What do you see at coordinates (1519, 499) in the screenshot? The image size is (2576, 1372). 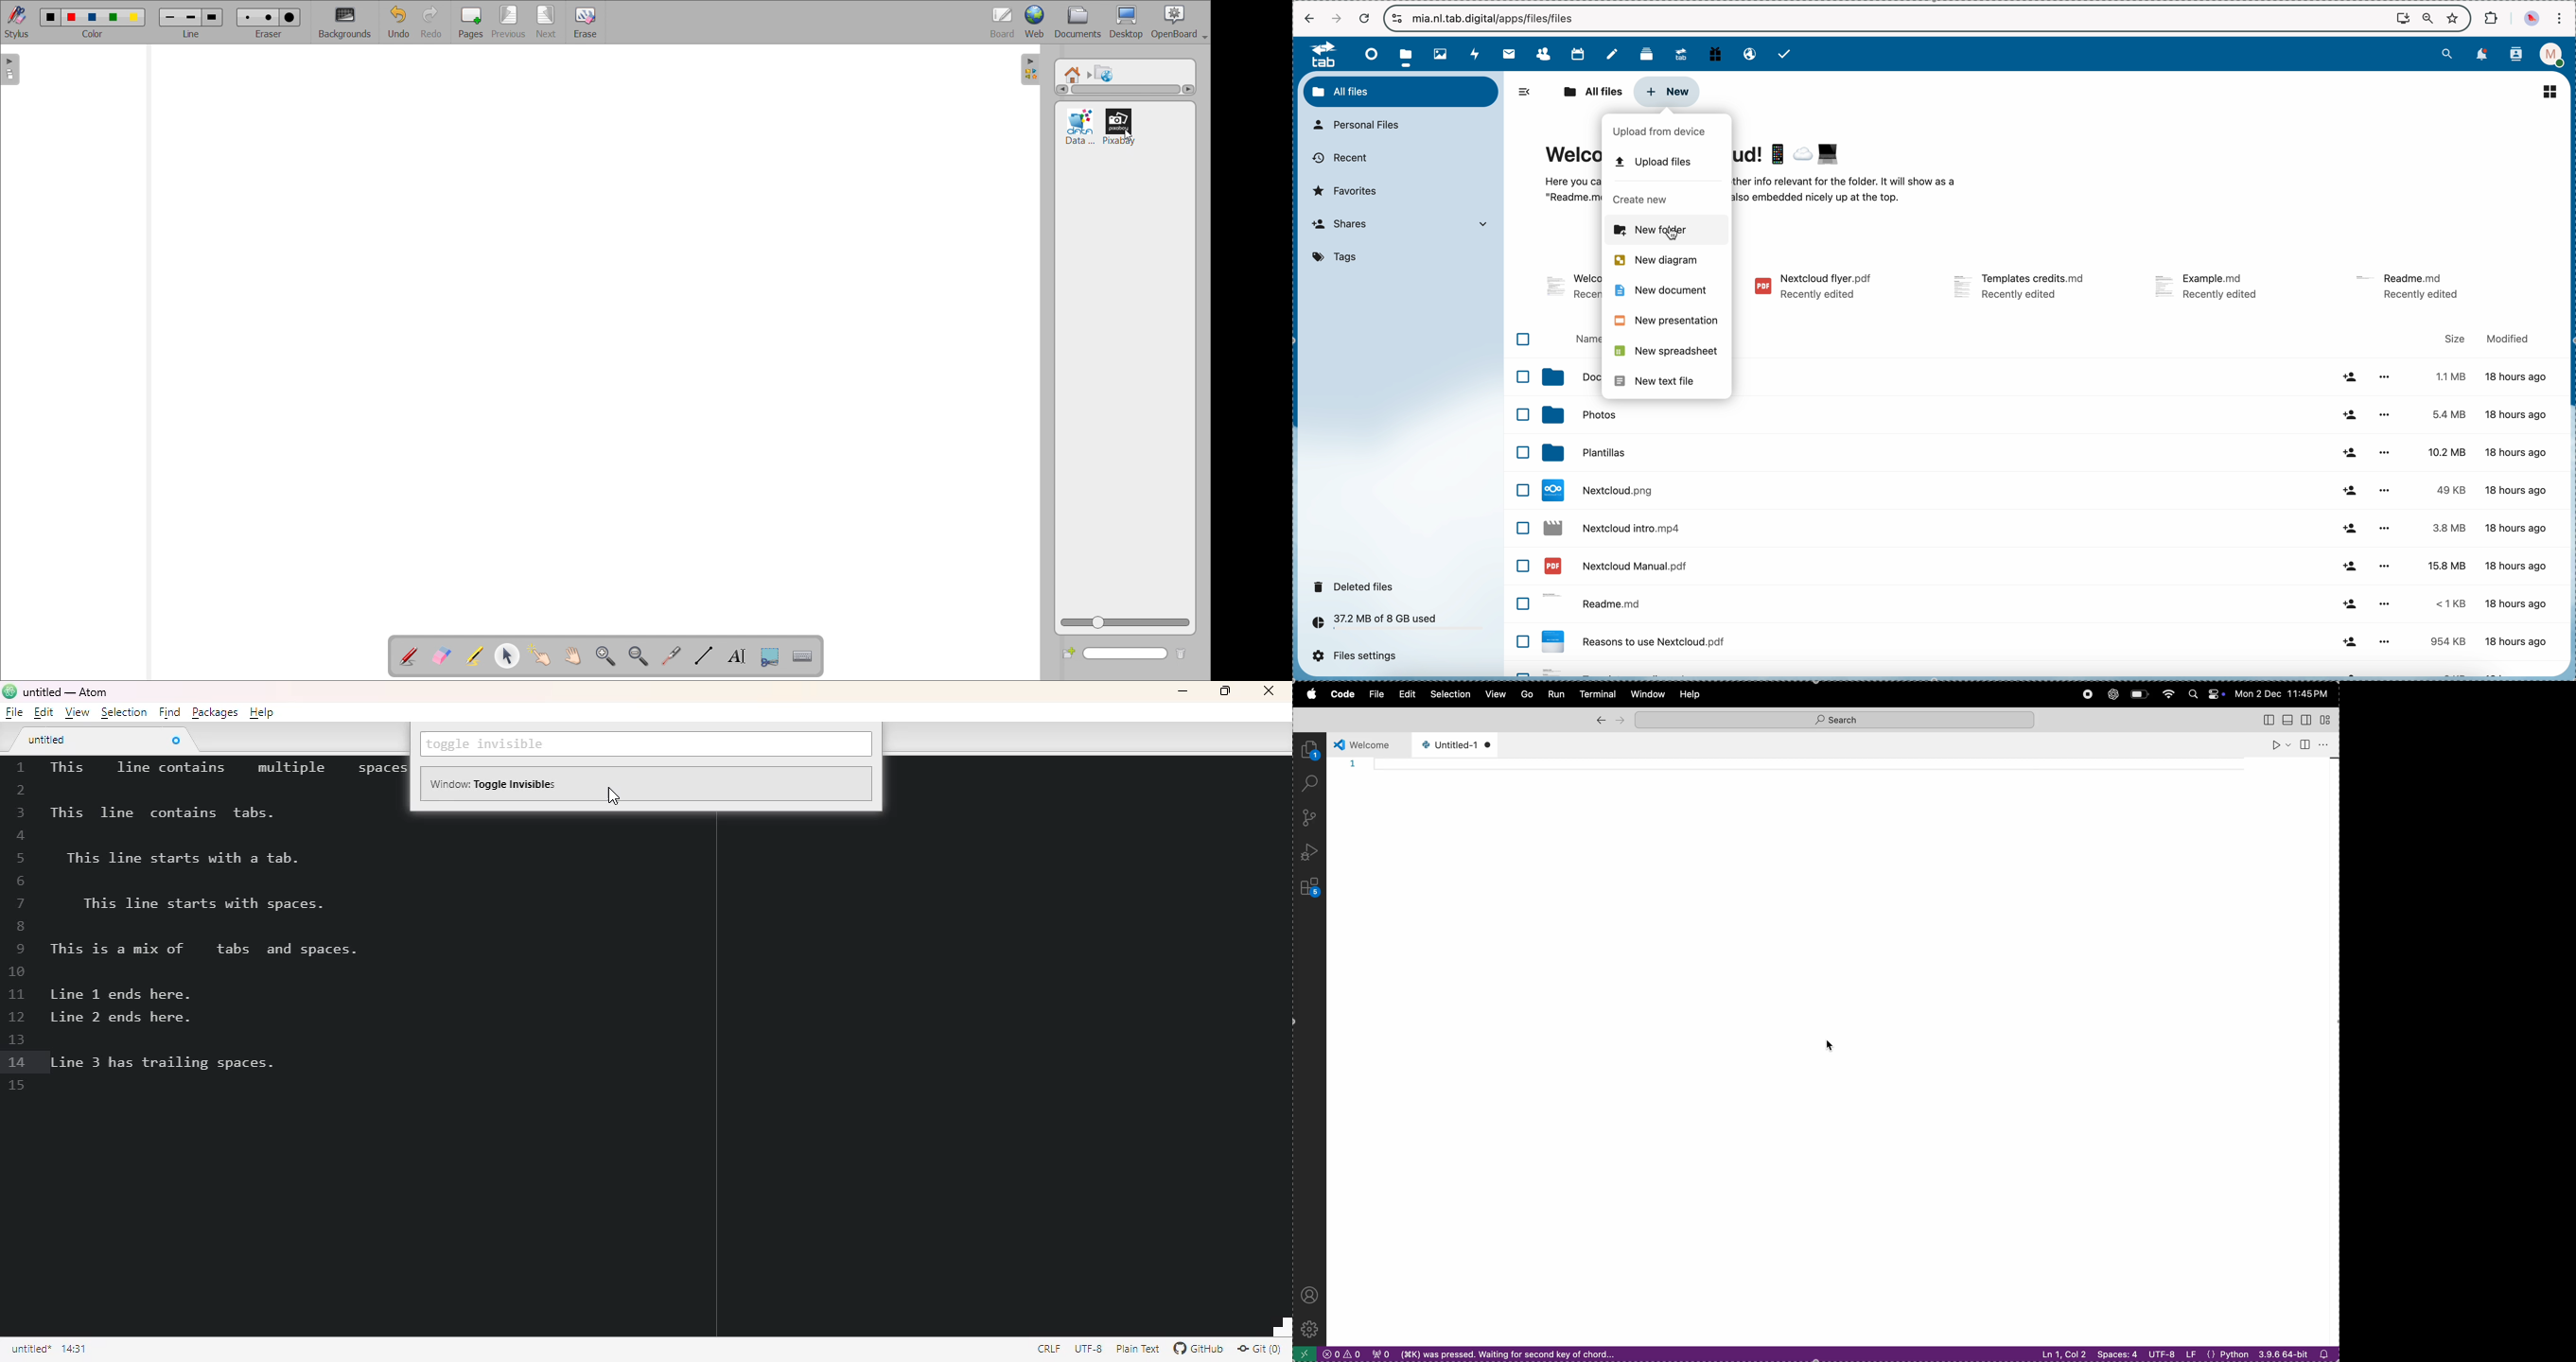 I see `checkbox list` at bounding box center [1519, 499].